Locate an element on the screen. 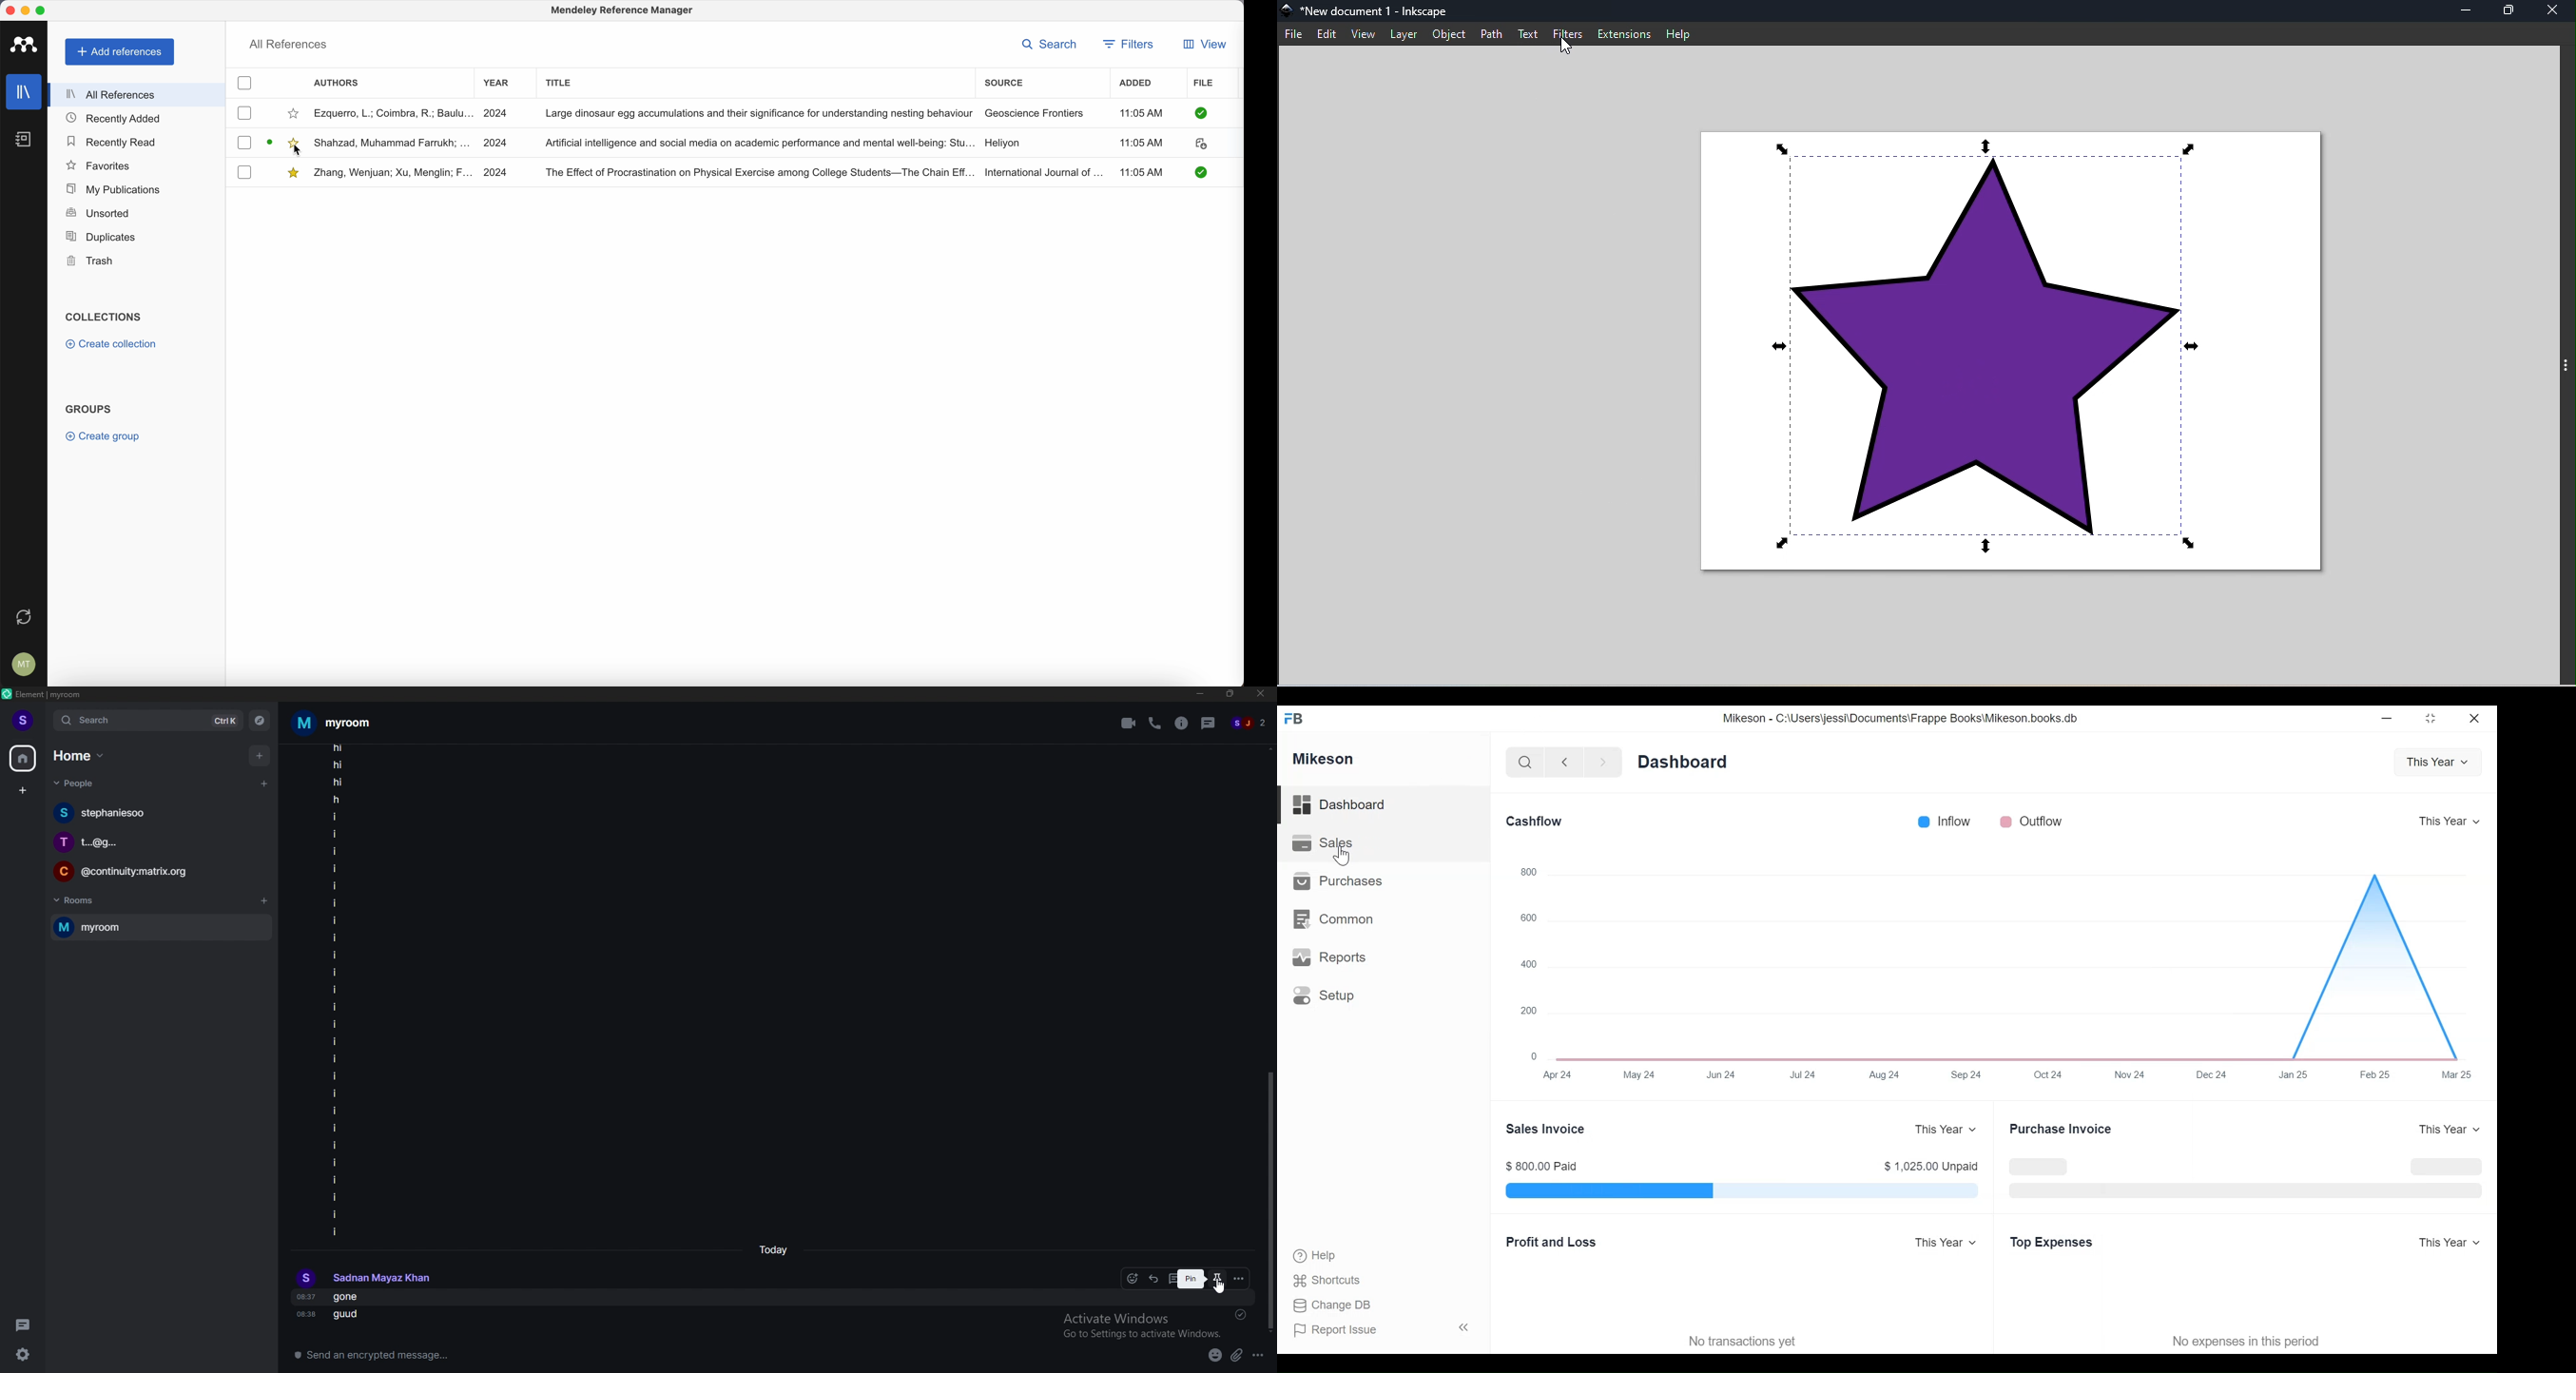 The width and height of the screenshot is (2576, 1400). room is located at coordinates (161, 926).